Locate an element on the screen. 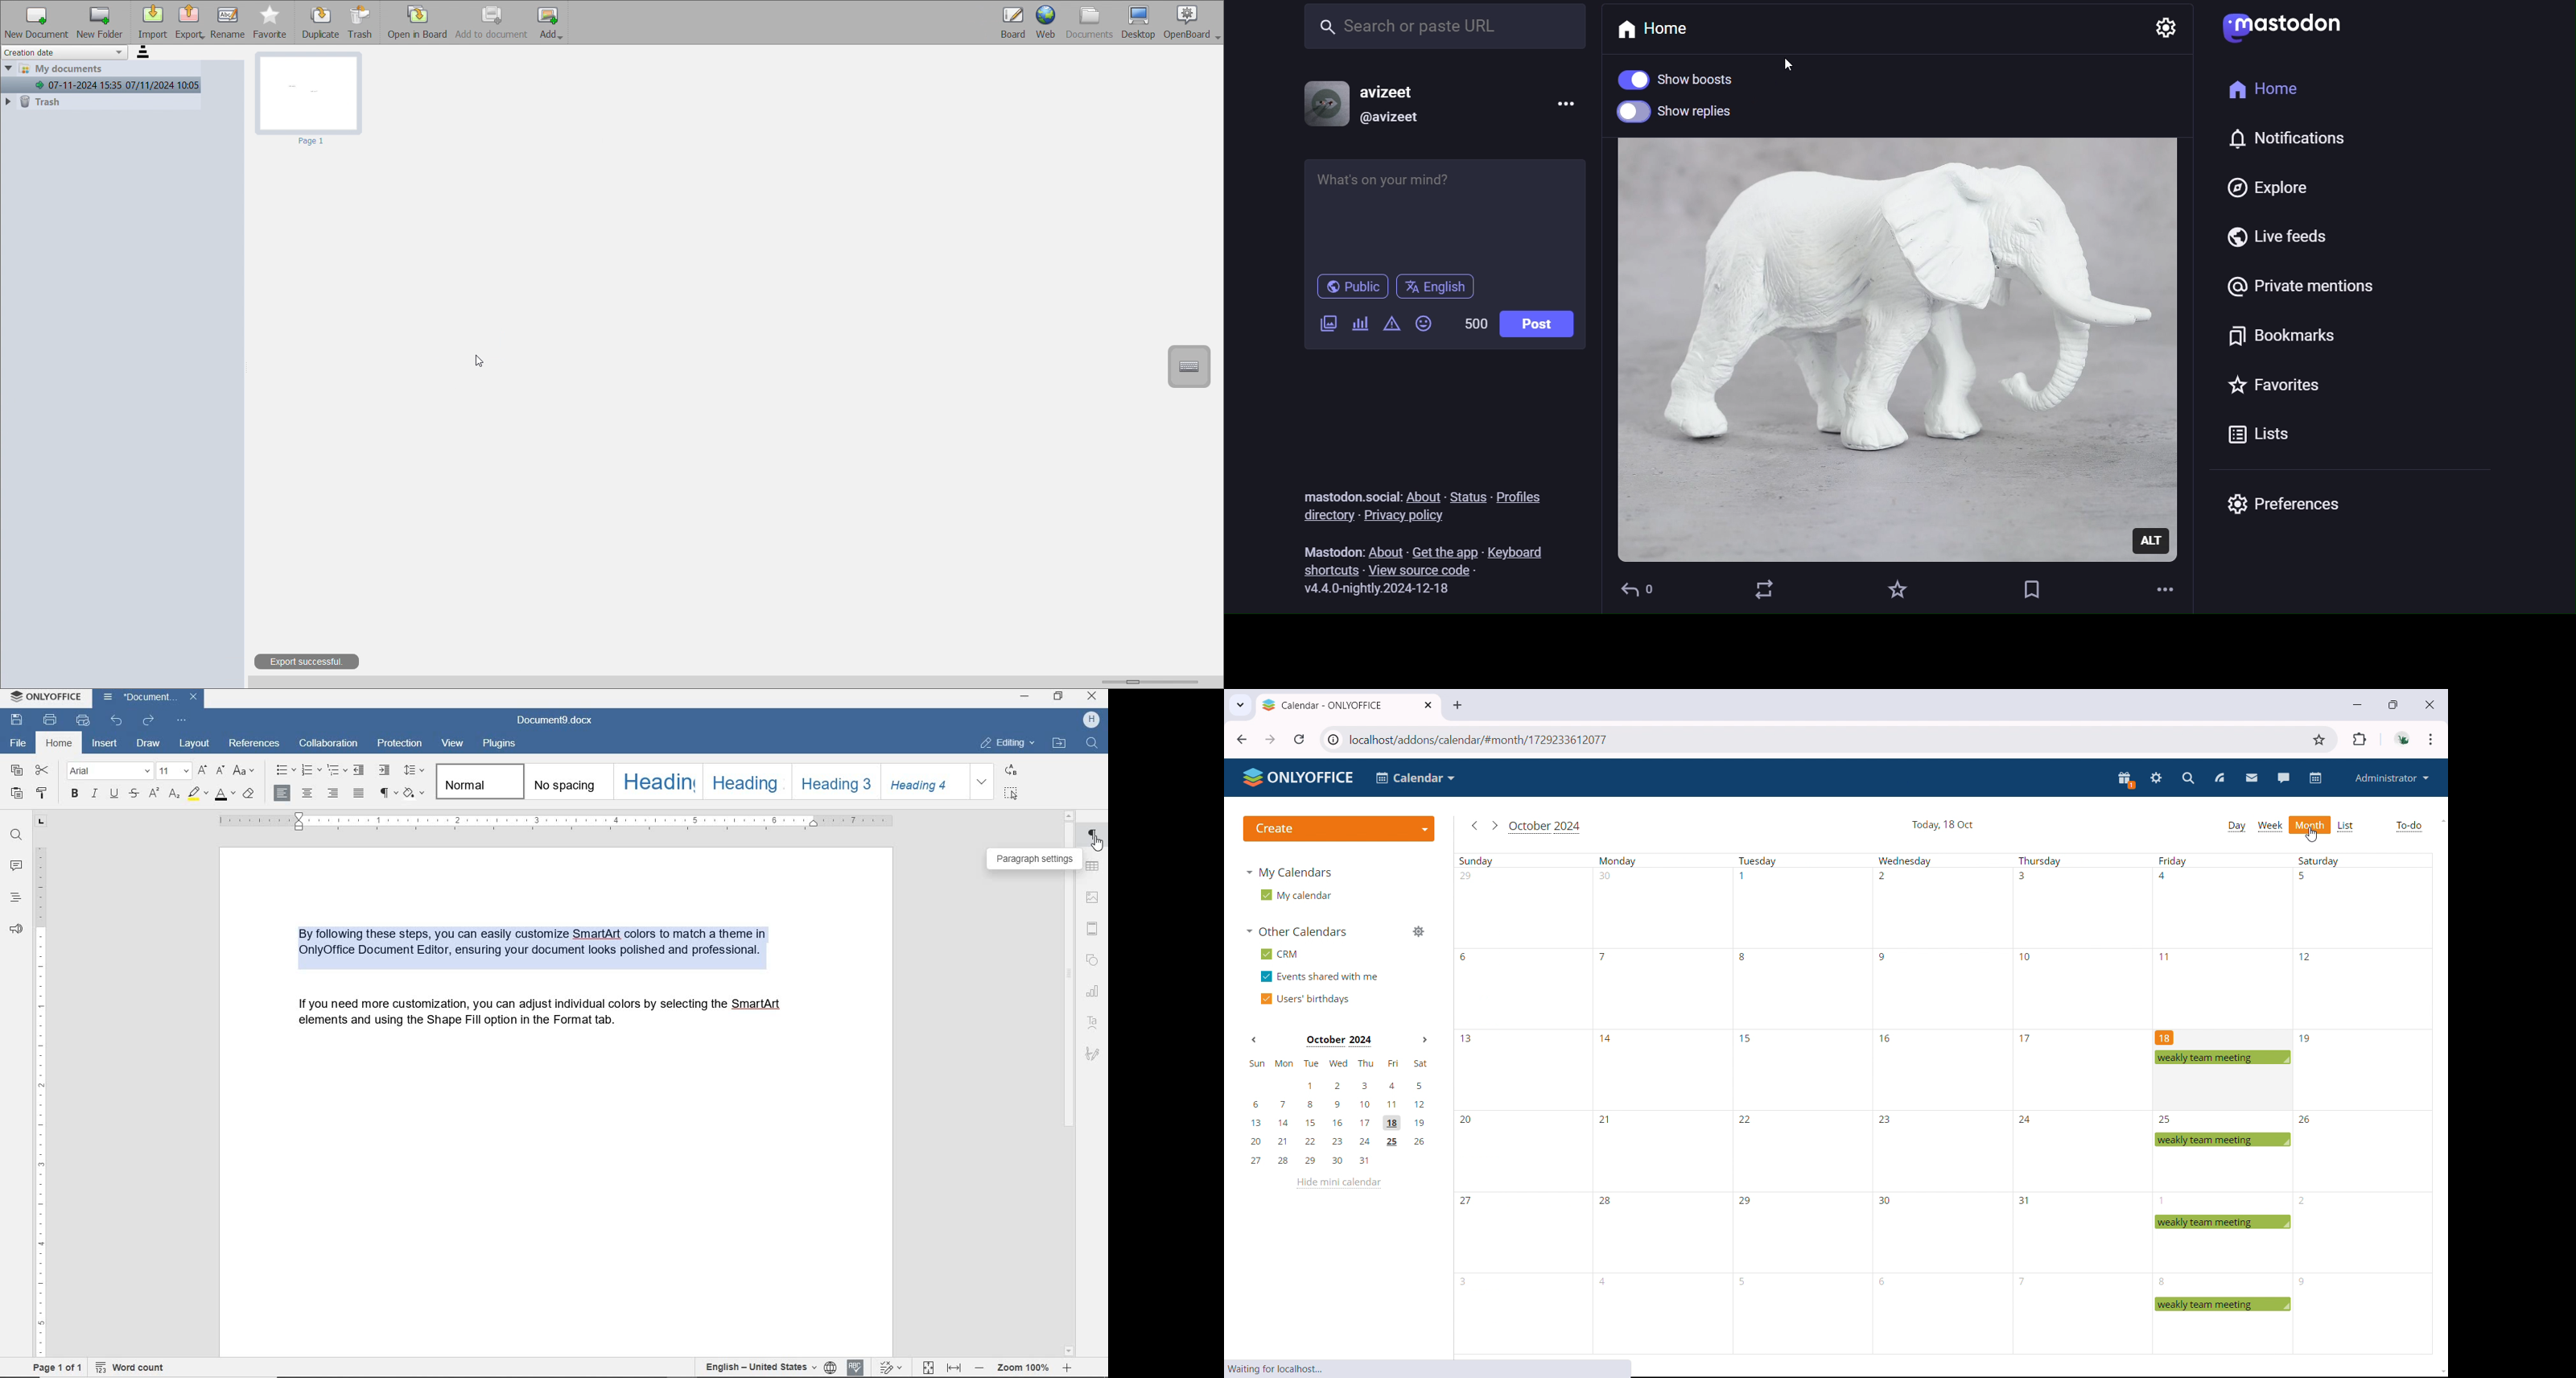 This screenshot has width=2576, height=1400. fit to width is located at coordinates (955, 1368).